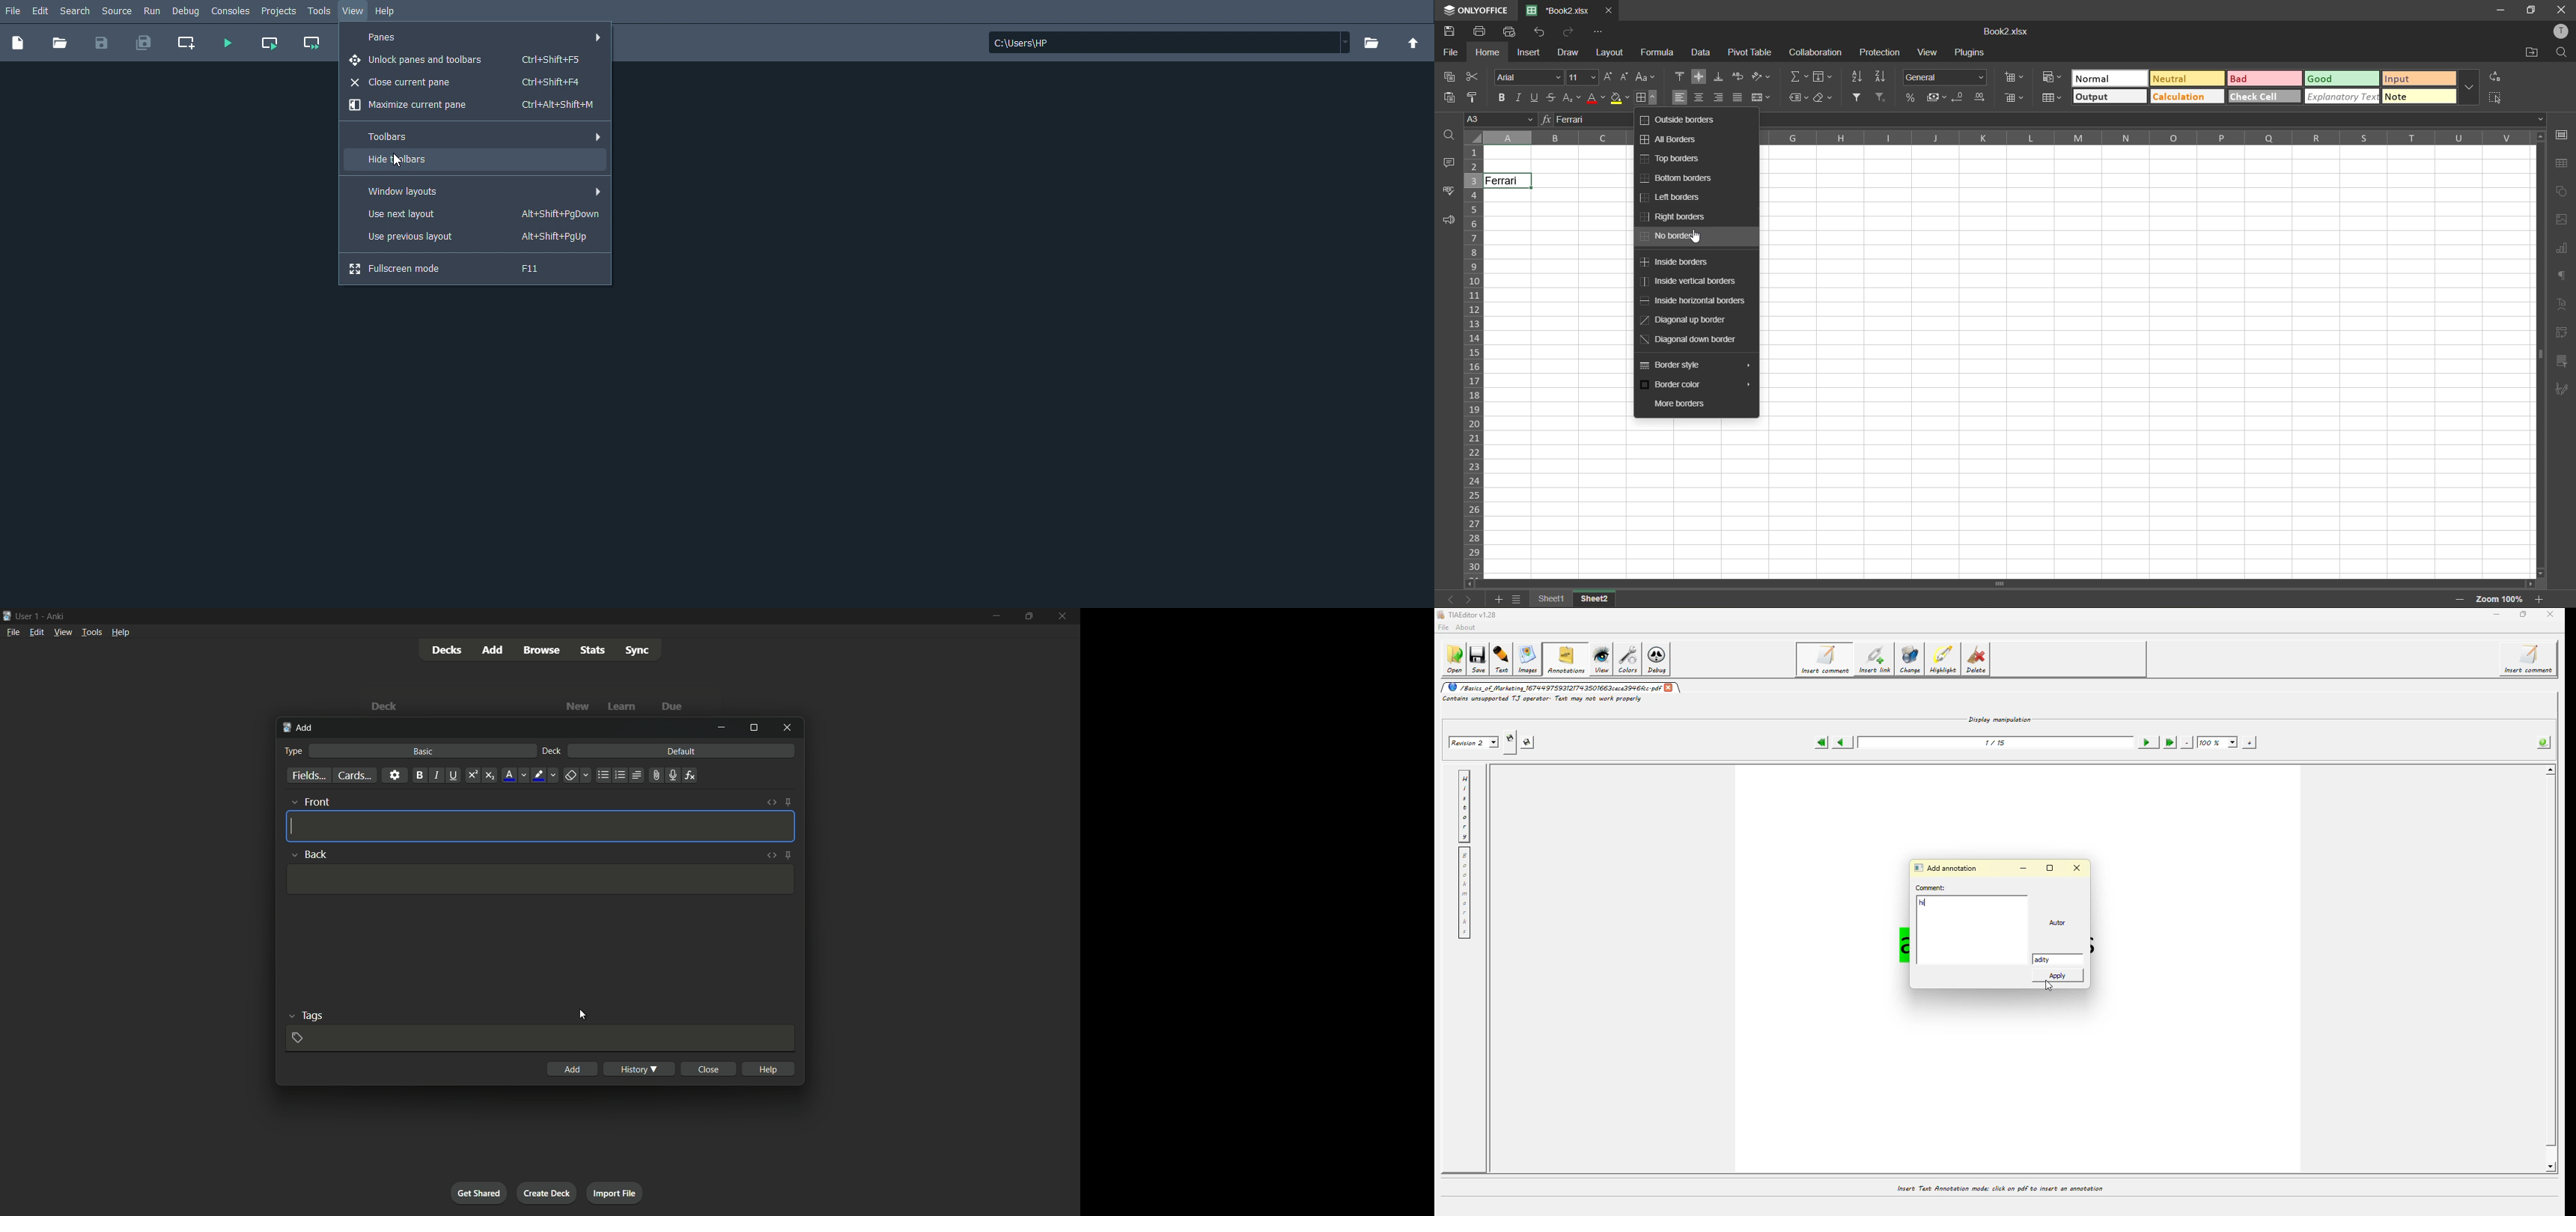  Describe the element at coordinates (2052, 99) in the screenshot. I see `format as table` at that location.